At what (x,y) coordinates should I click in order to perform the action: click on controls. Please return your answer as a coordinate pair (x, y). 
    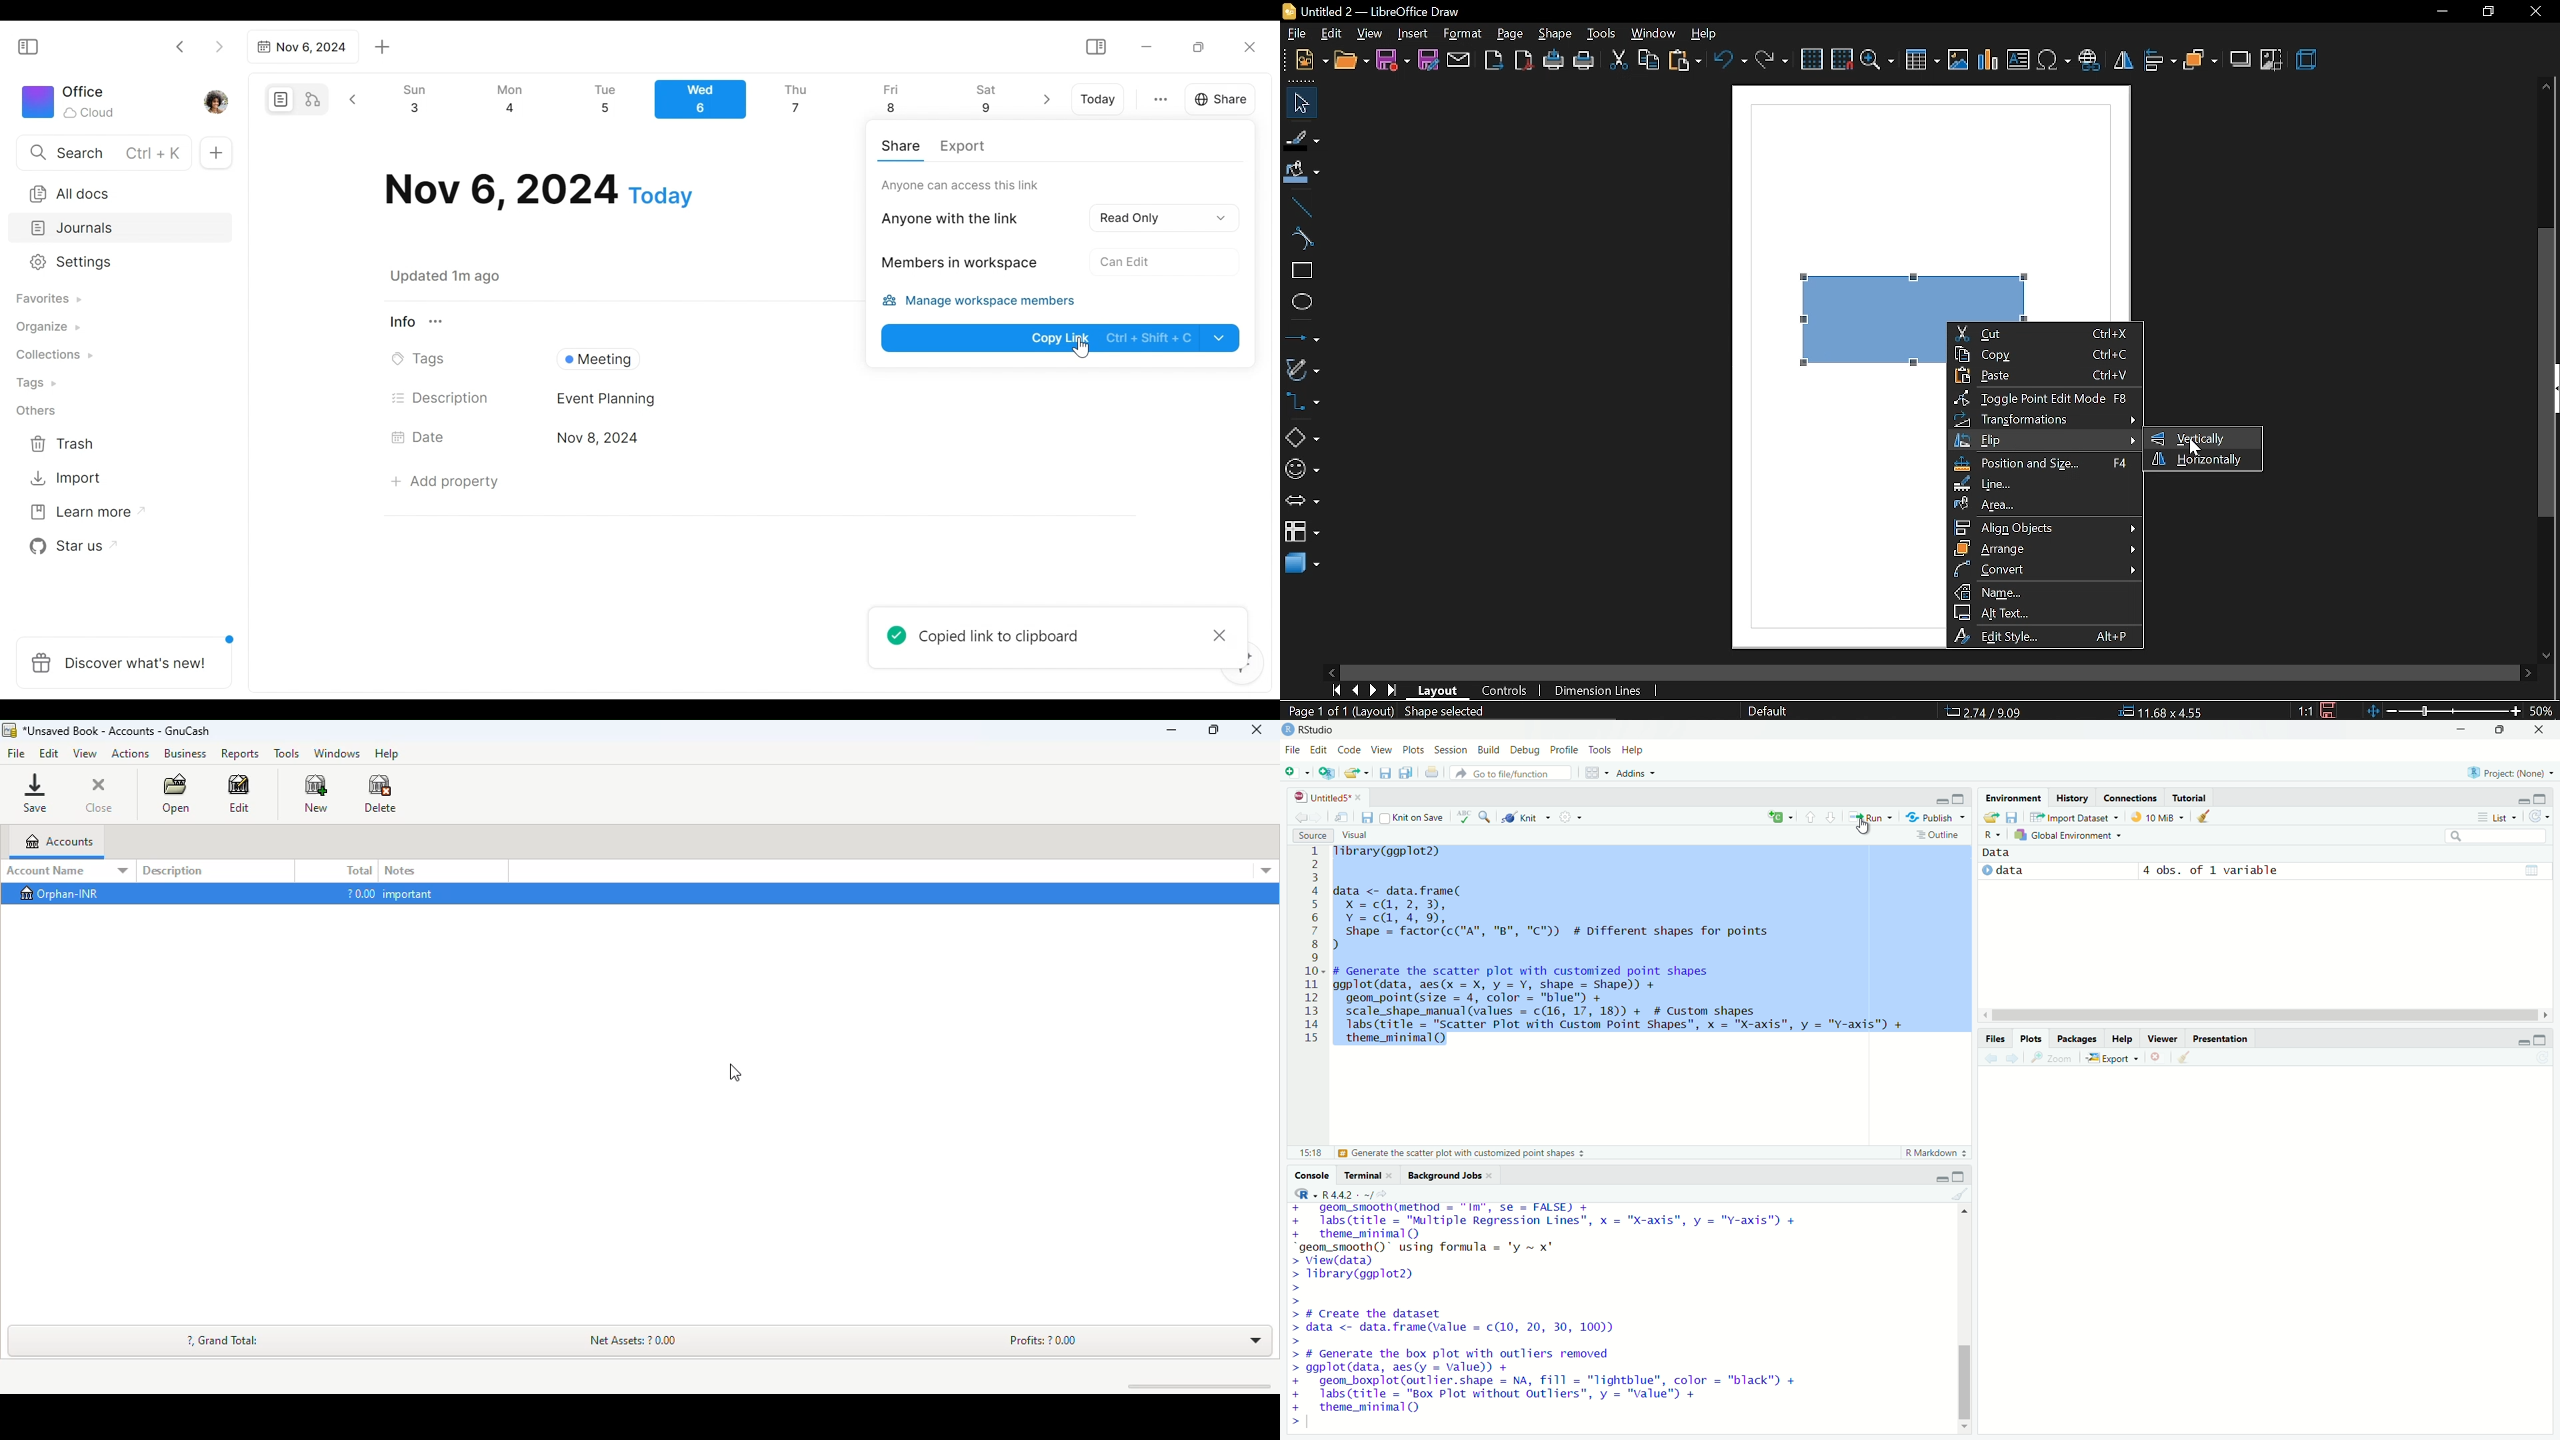
    Looking at the image, I should click on (1509, 691).